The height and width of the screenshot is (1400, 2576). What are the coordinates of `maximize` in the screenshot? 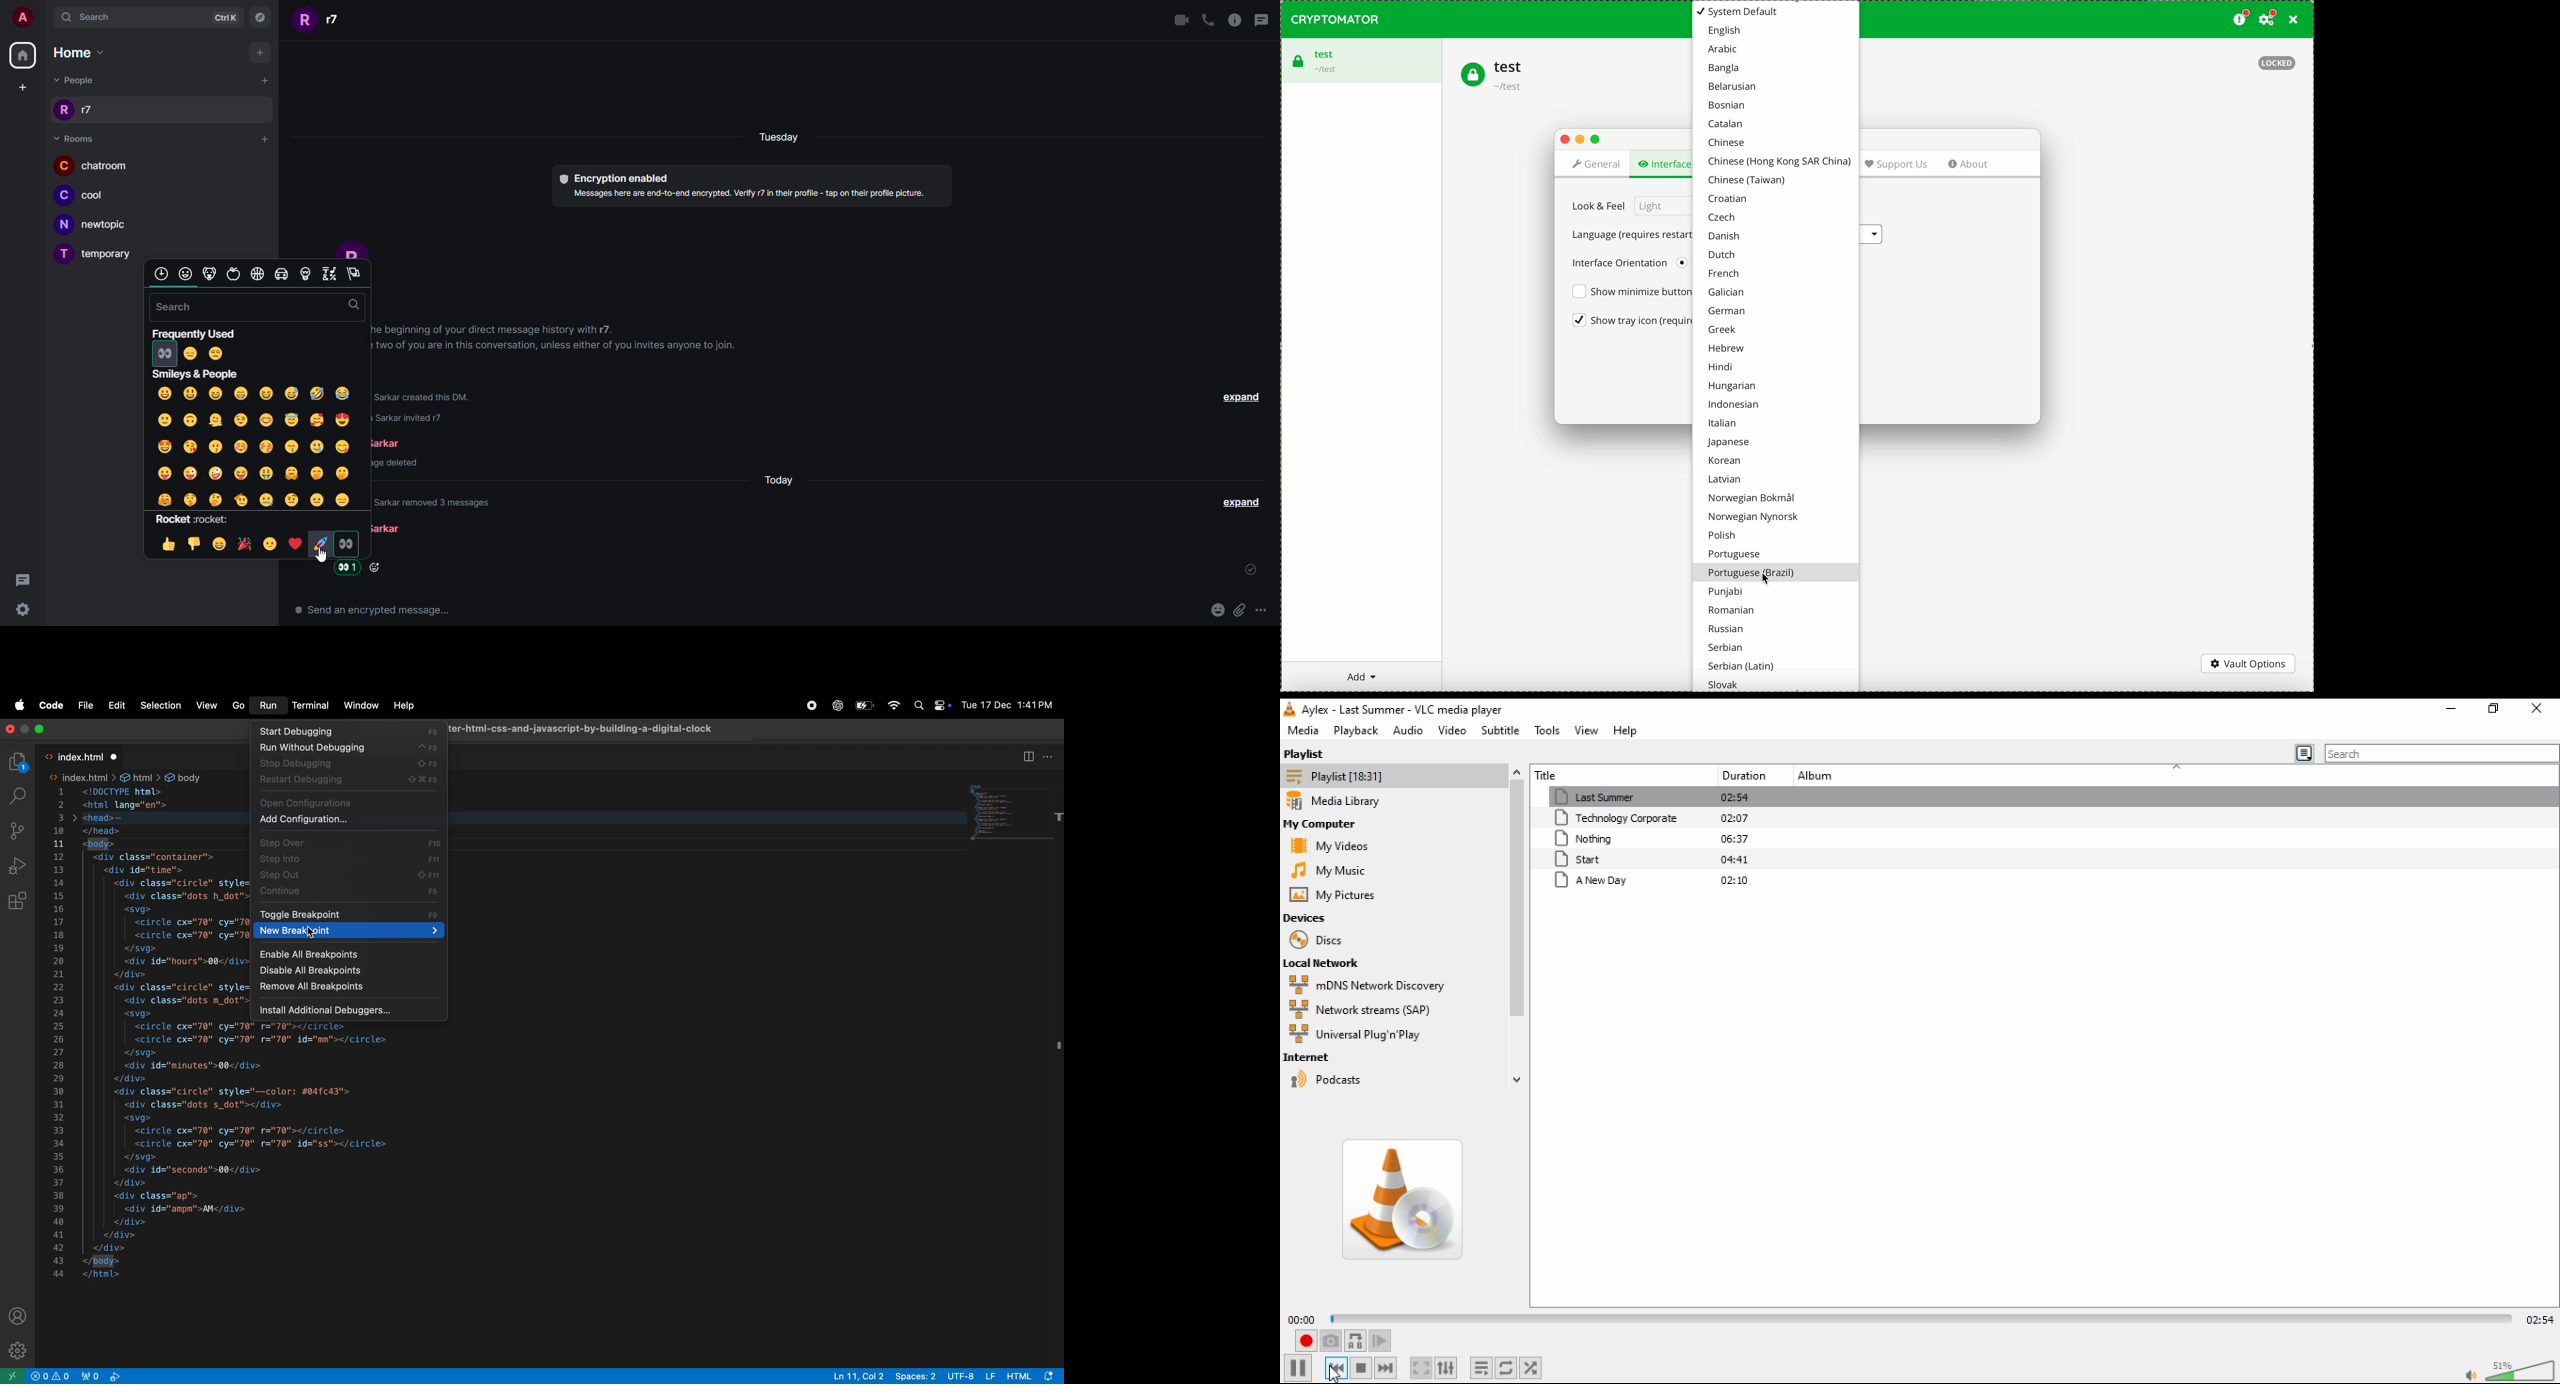 It's located at (43, 730).